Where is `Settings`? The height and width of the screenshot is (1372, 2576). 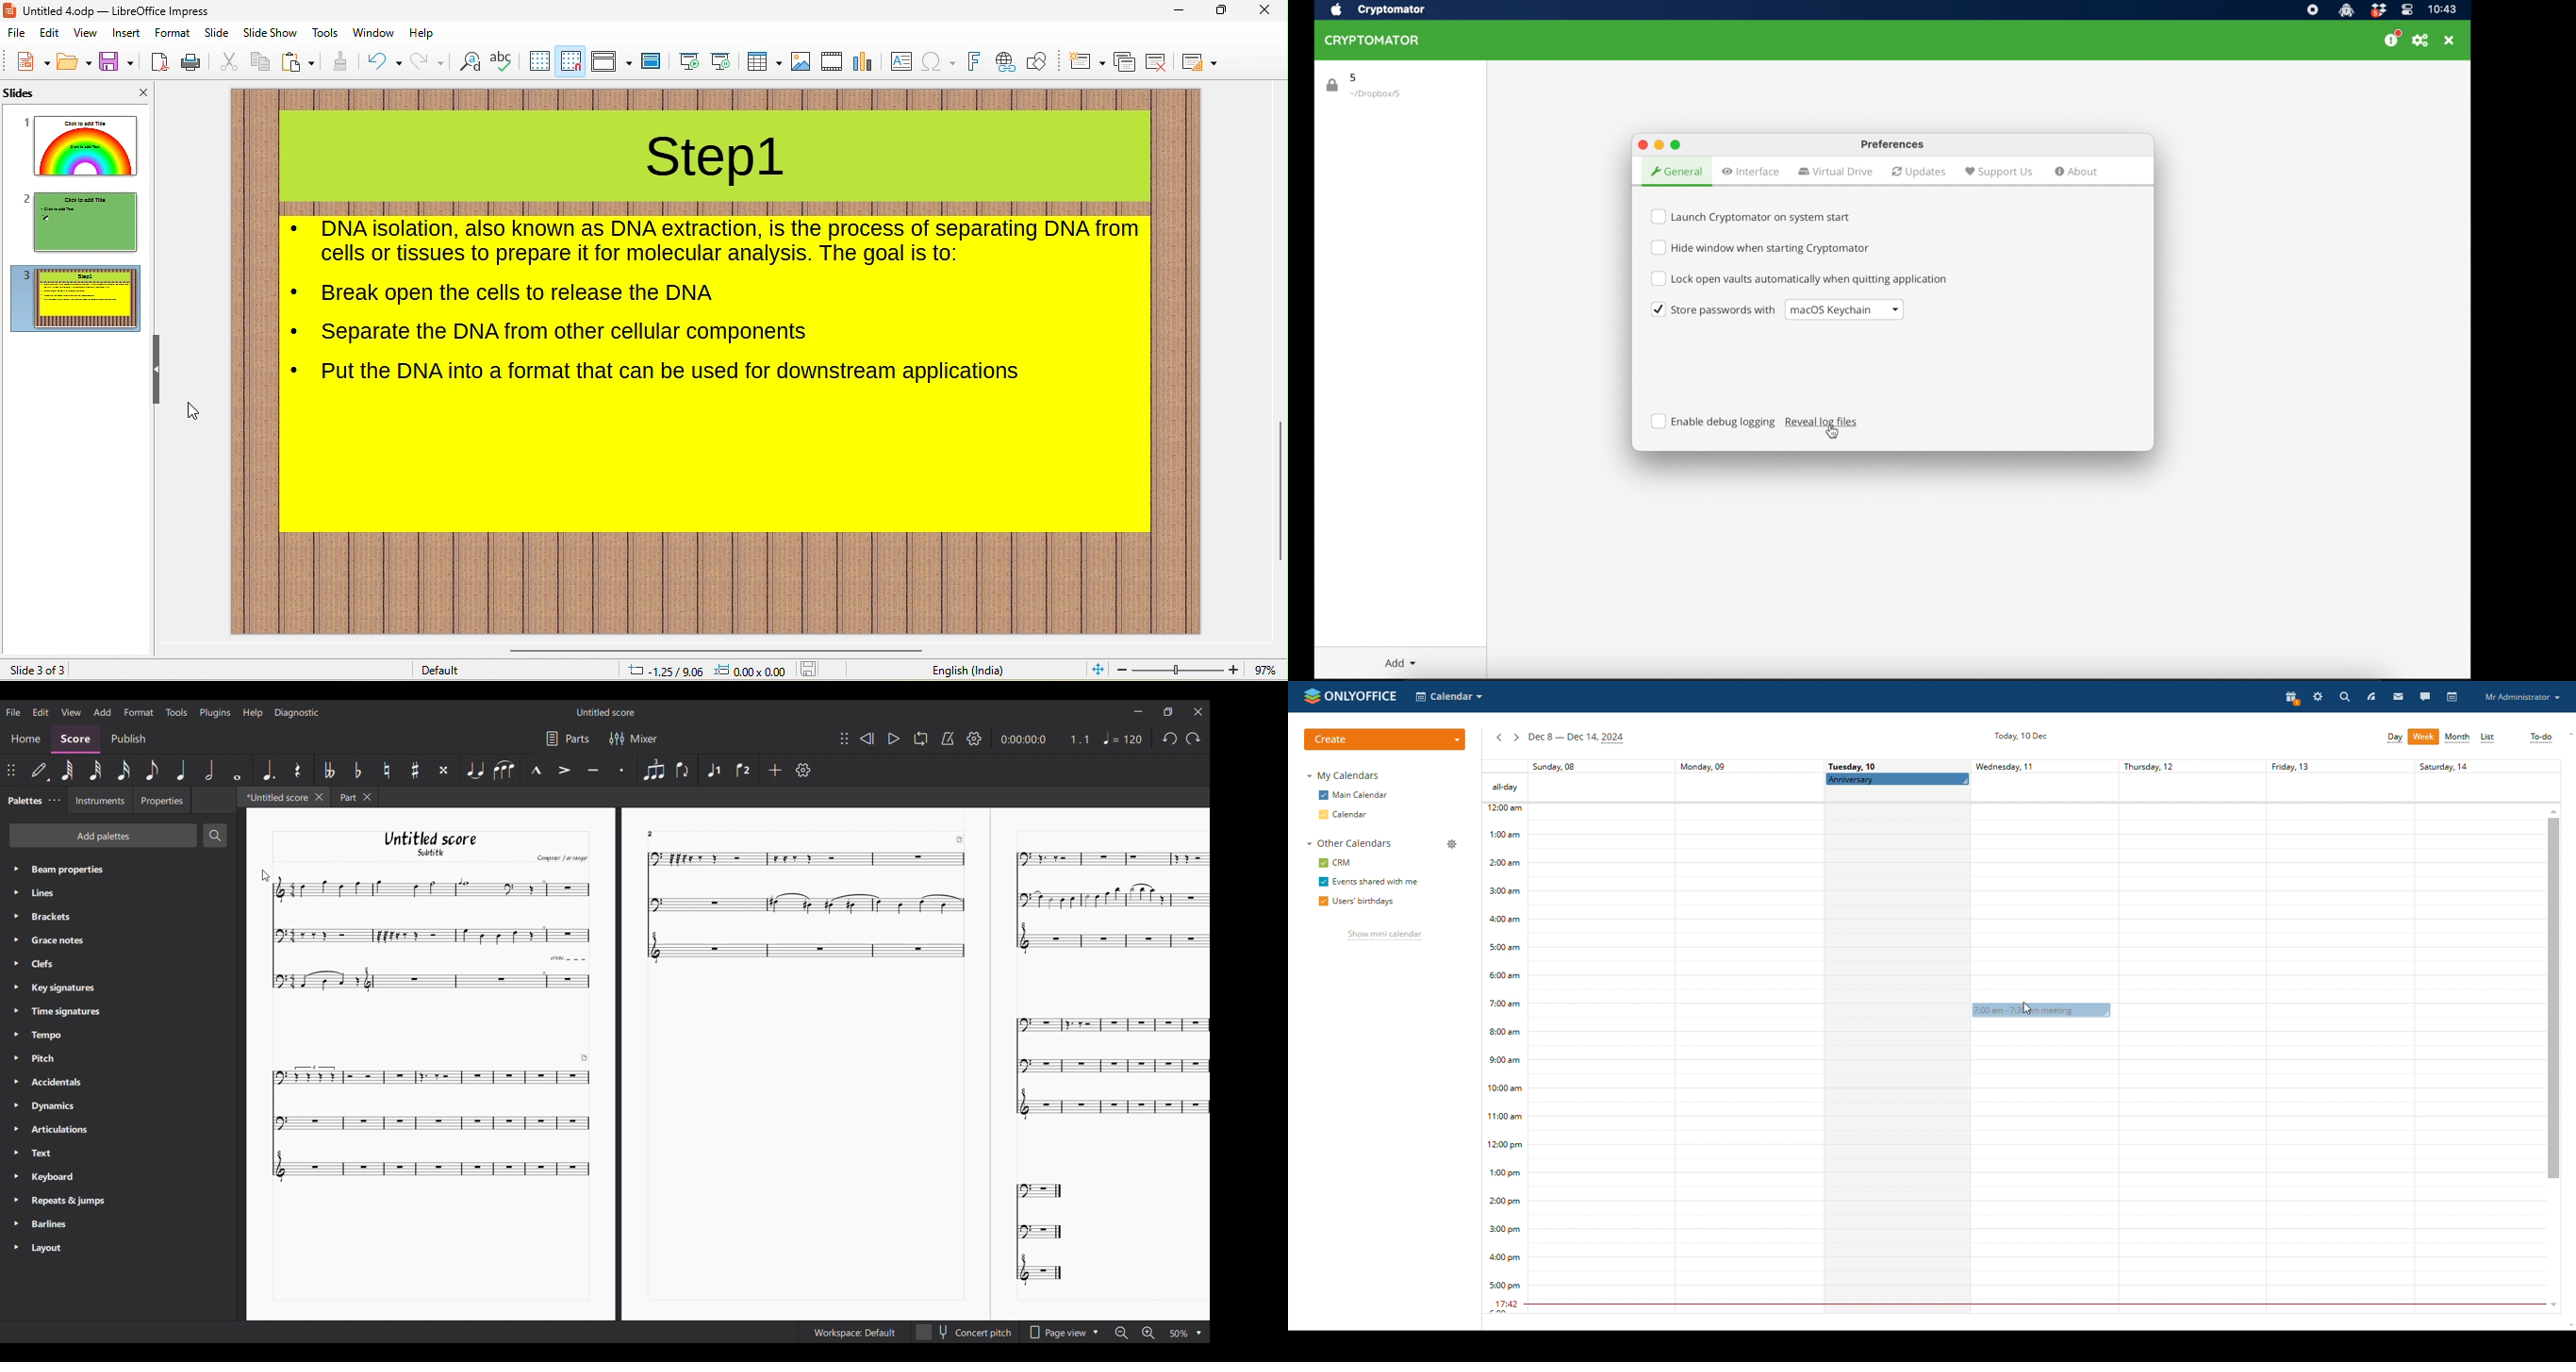
Settings is located at coordinates (803, 770).